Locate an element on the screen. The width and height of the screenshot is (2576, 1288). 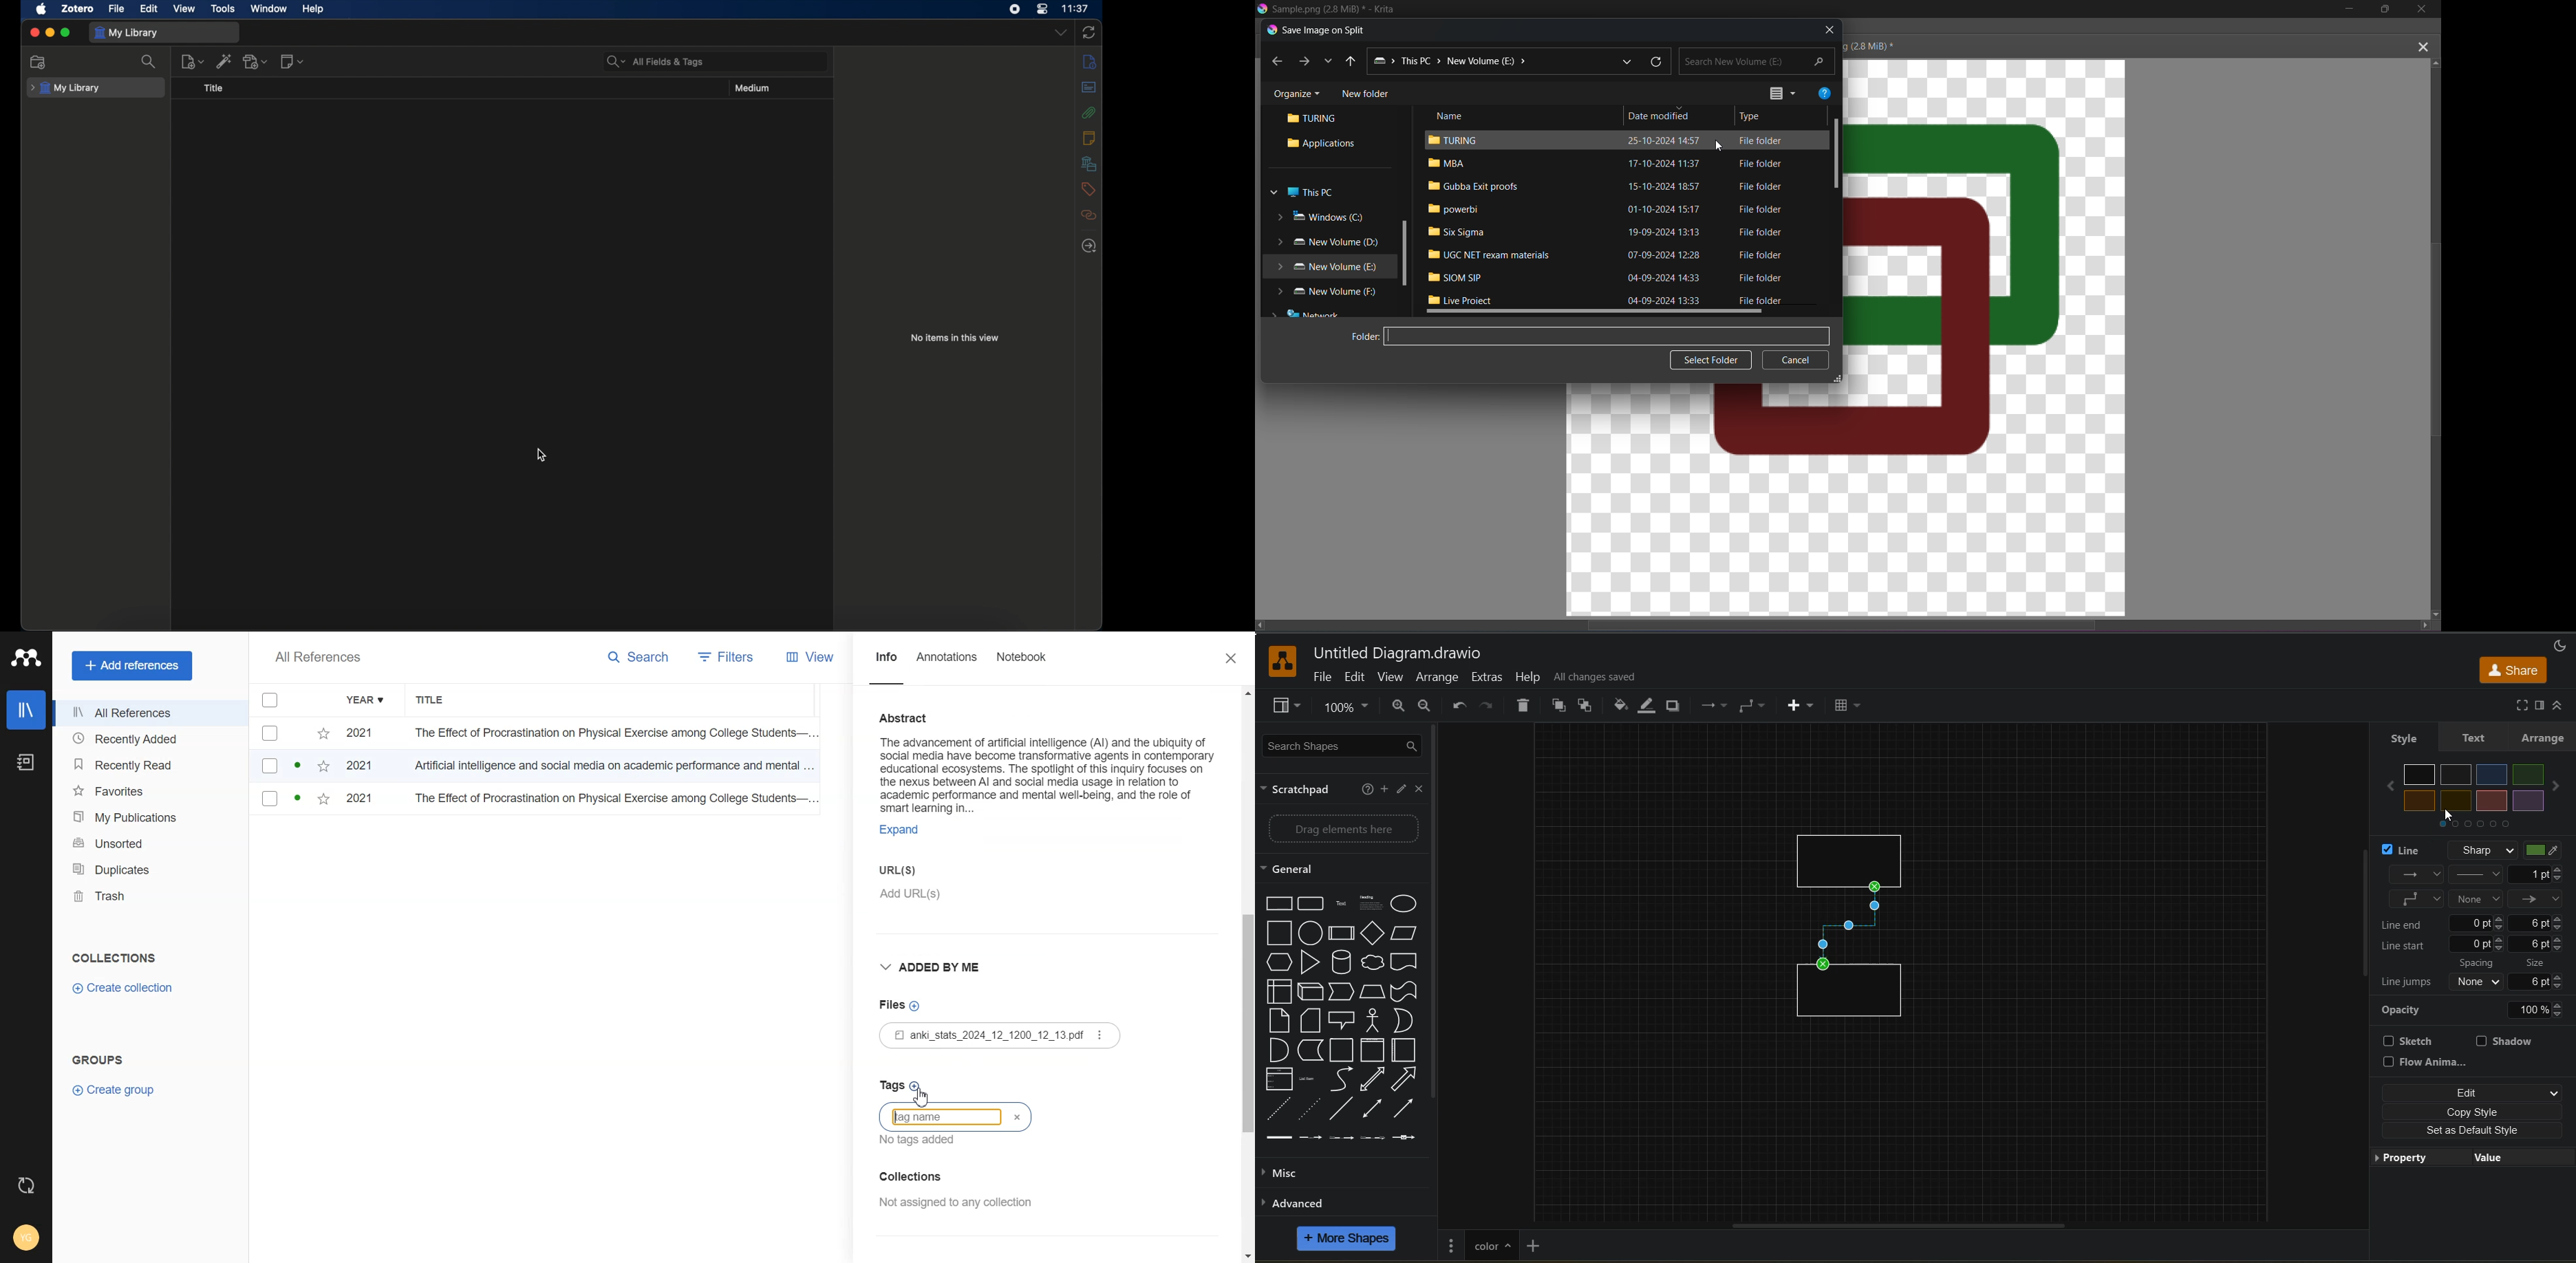
cursor is located at coordinates (542, 455).